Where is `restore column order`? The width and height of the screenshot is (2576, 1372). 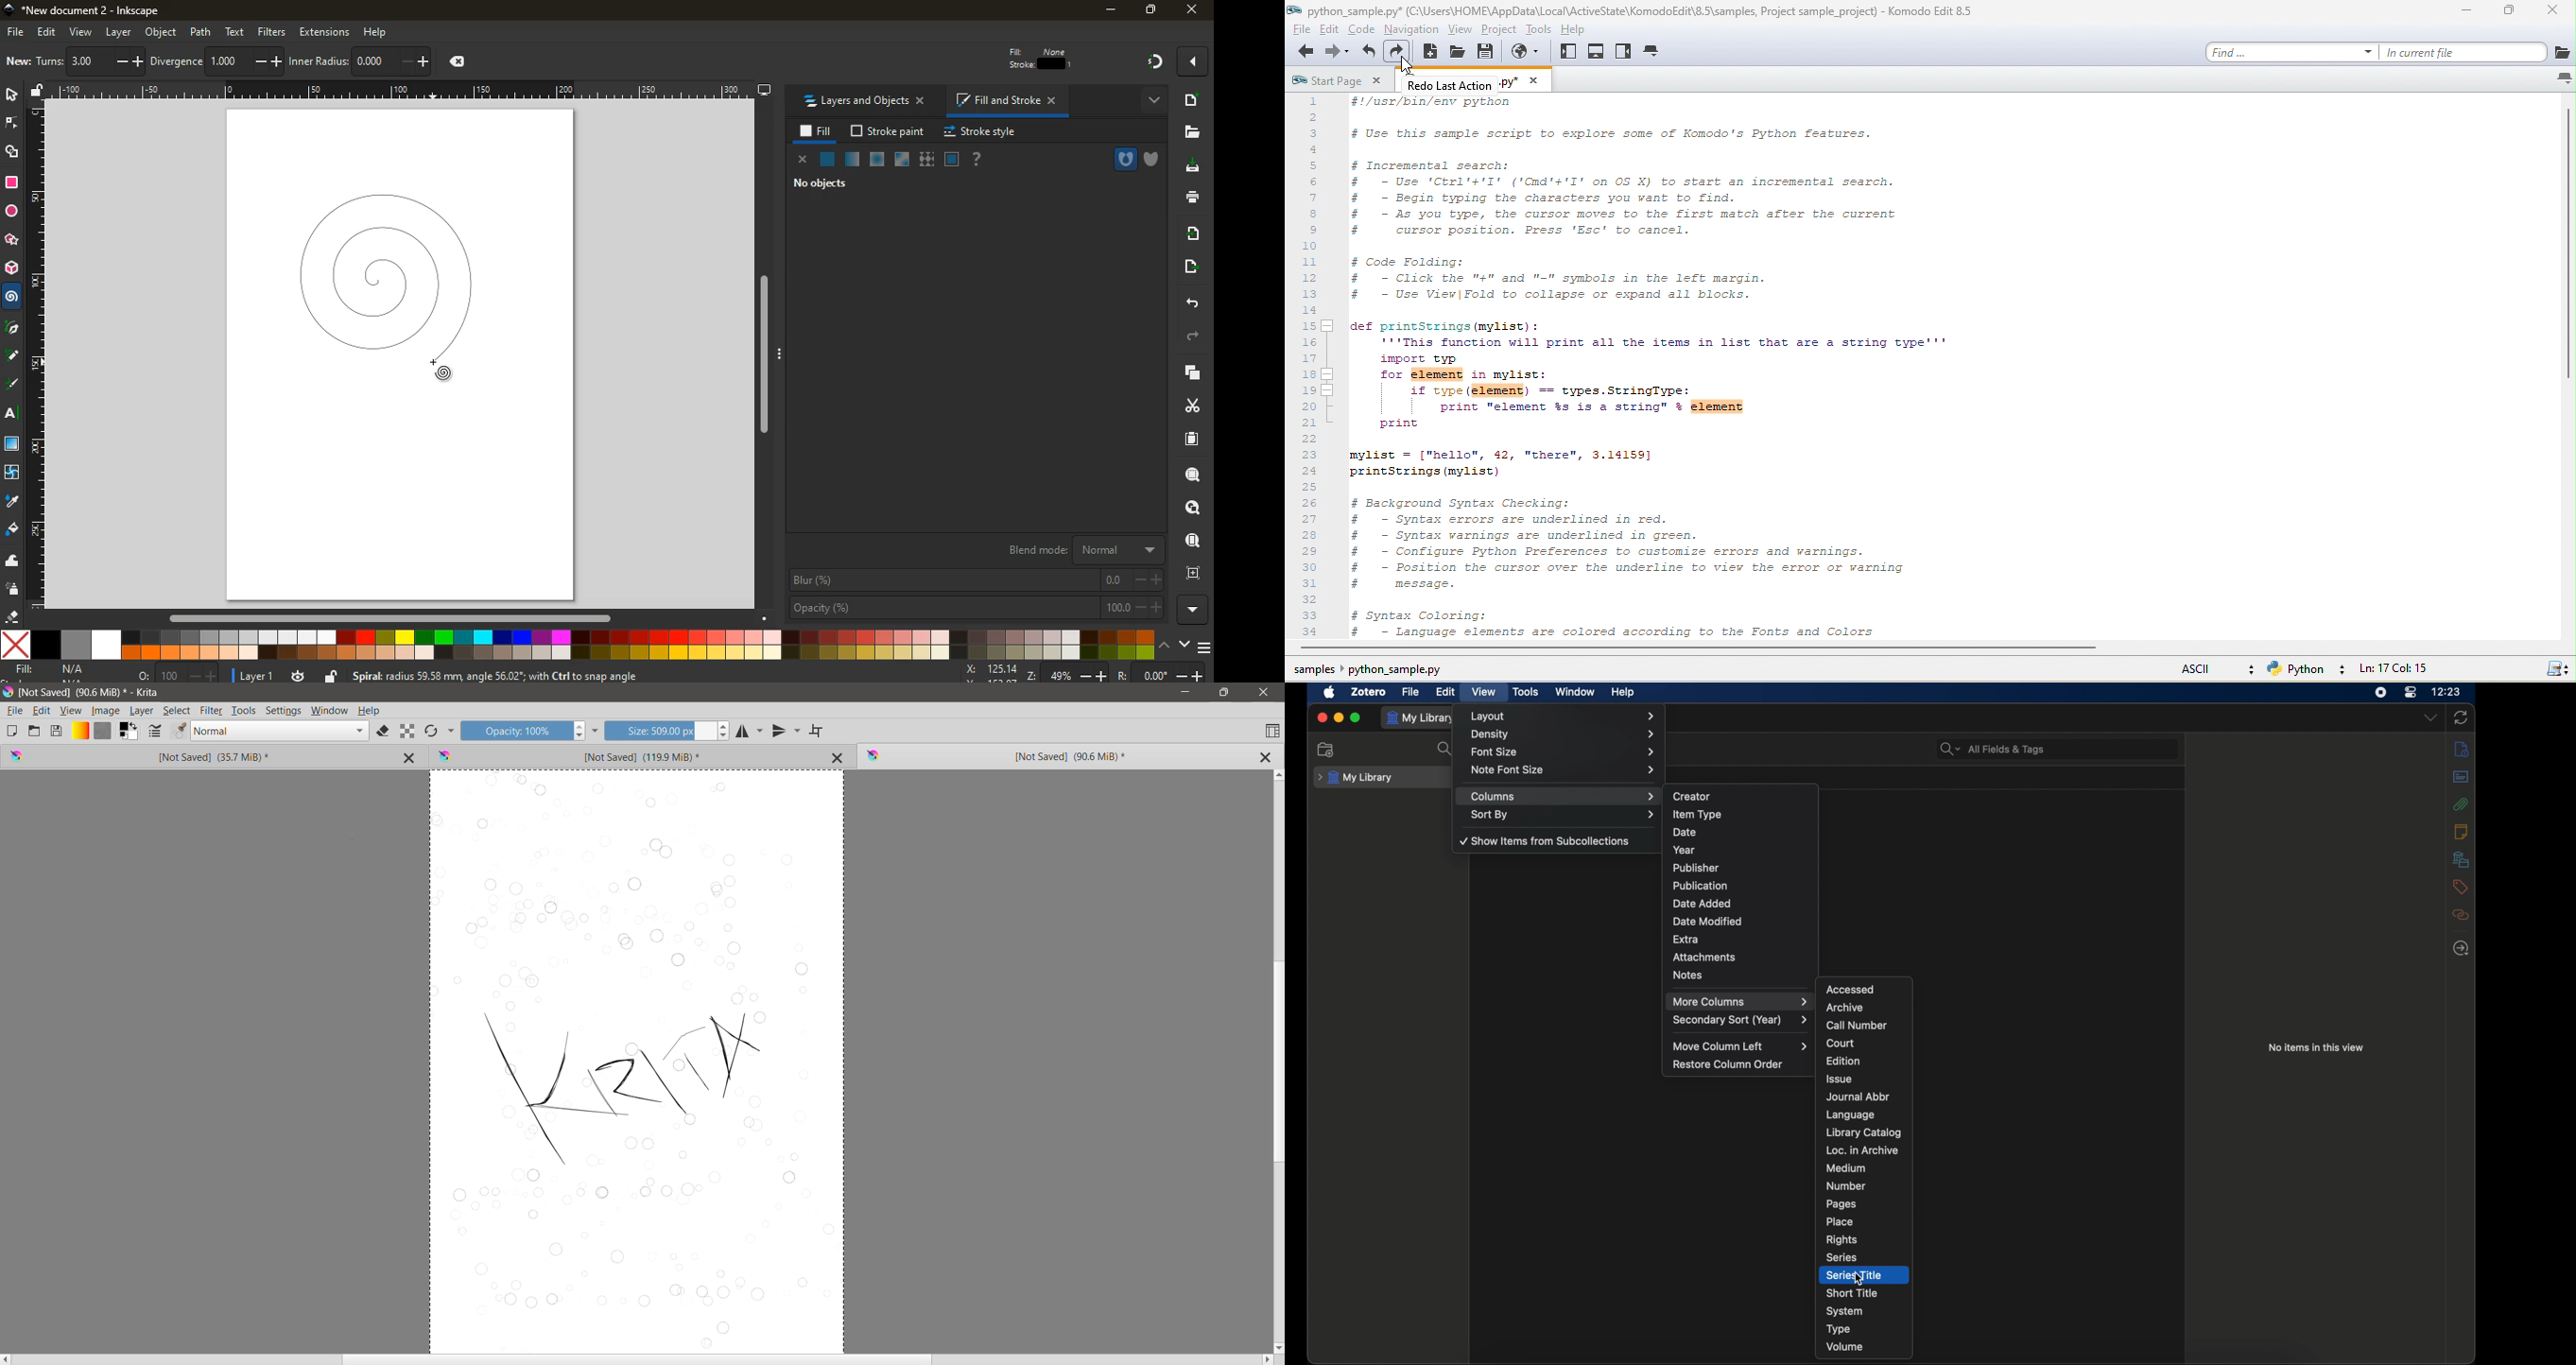
restore column order is located at coordinates (1729, 1064).